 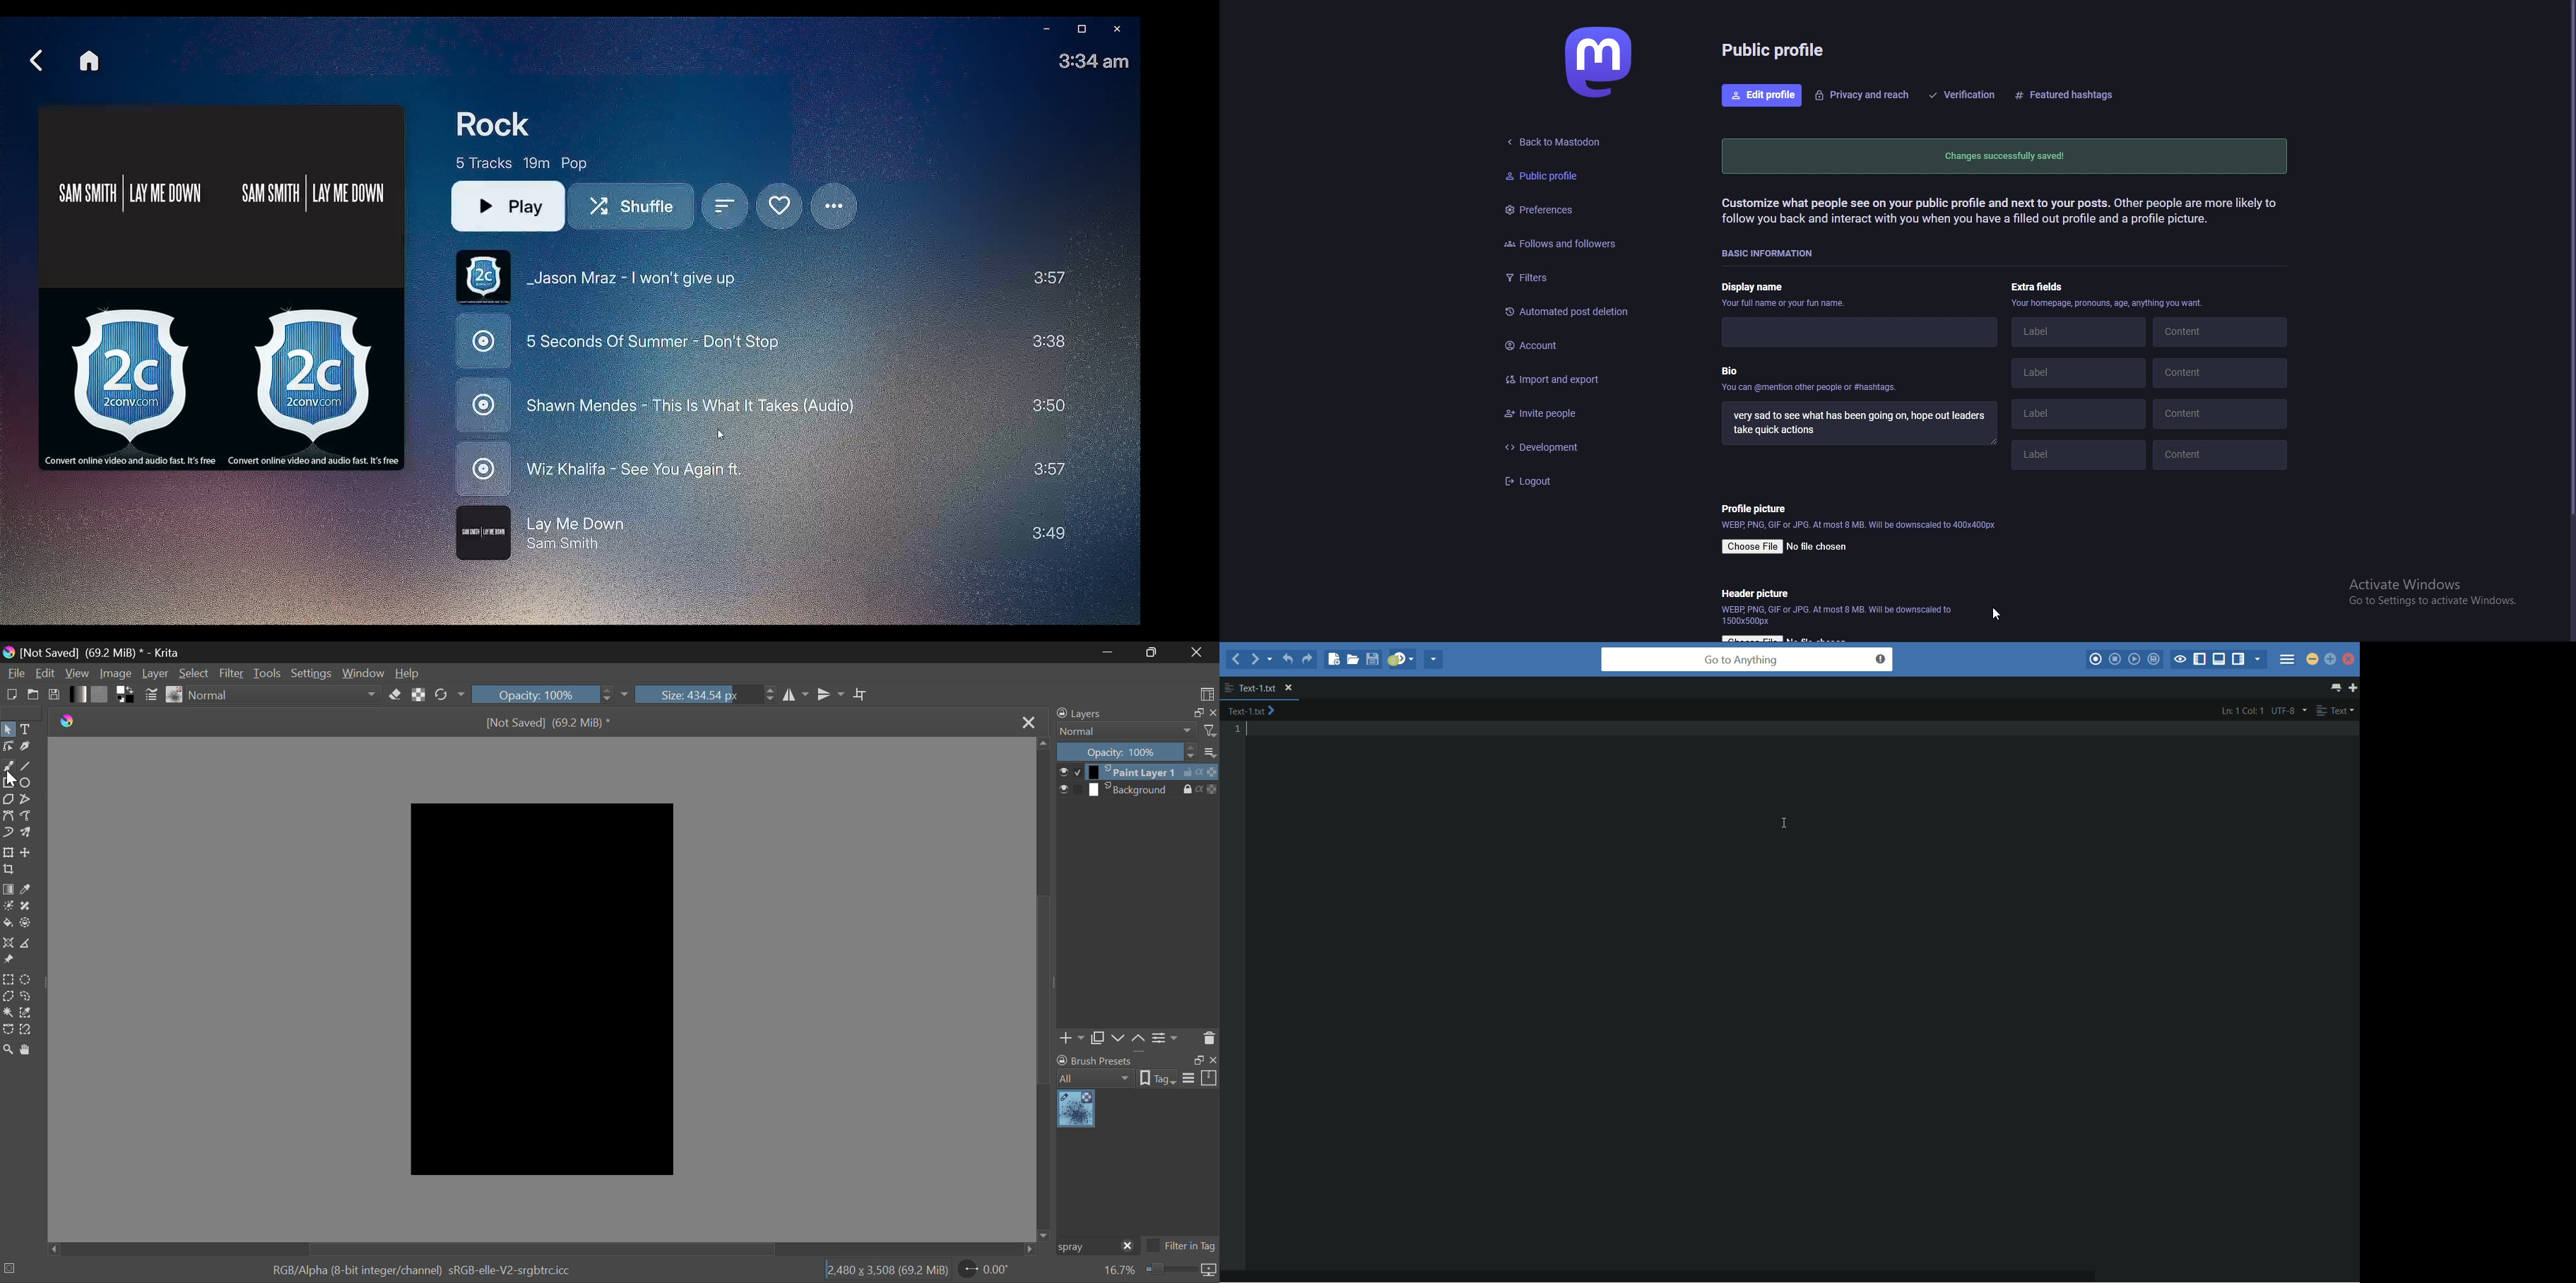 I want to click on layer 2, so click(x=1133, y=790).